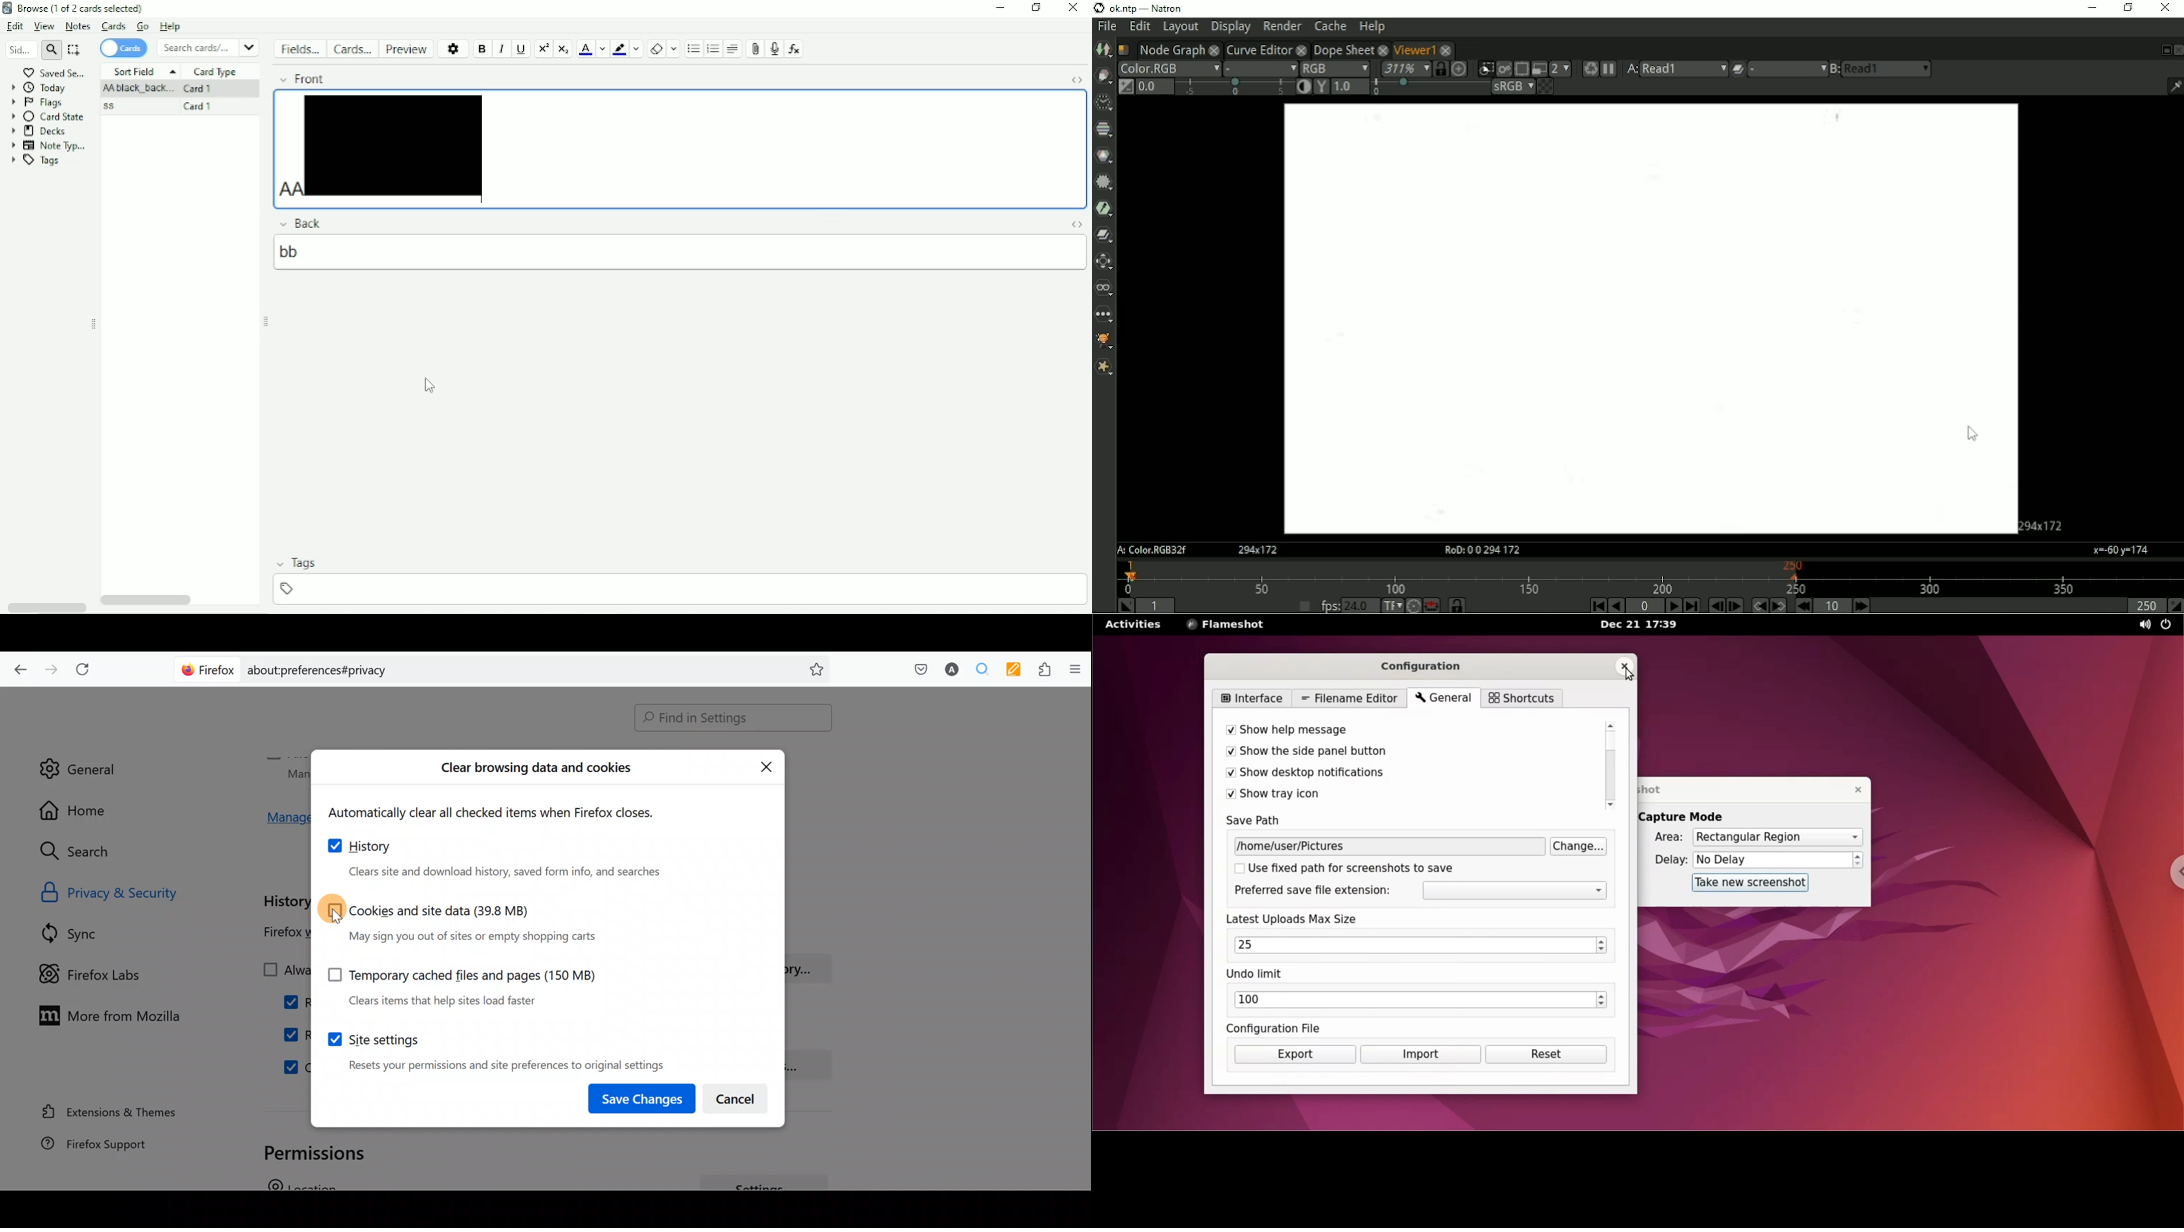 This screenshot has width=2184, height=1232. Describe the element at coordinates (2171, 873) in the screenshot. I see `chrome options` at that location.